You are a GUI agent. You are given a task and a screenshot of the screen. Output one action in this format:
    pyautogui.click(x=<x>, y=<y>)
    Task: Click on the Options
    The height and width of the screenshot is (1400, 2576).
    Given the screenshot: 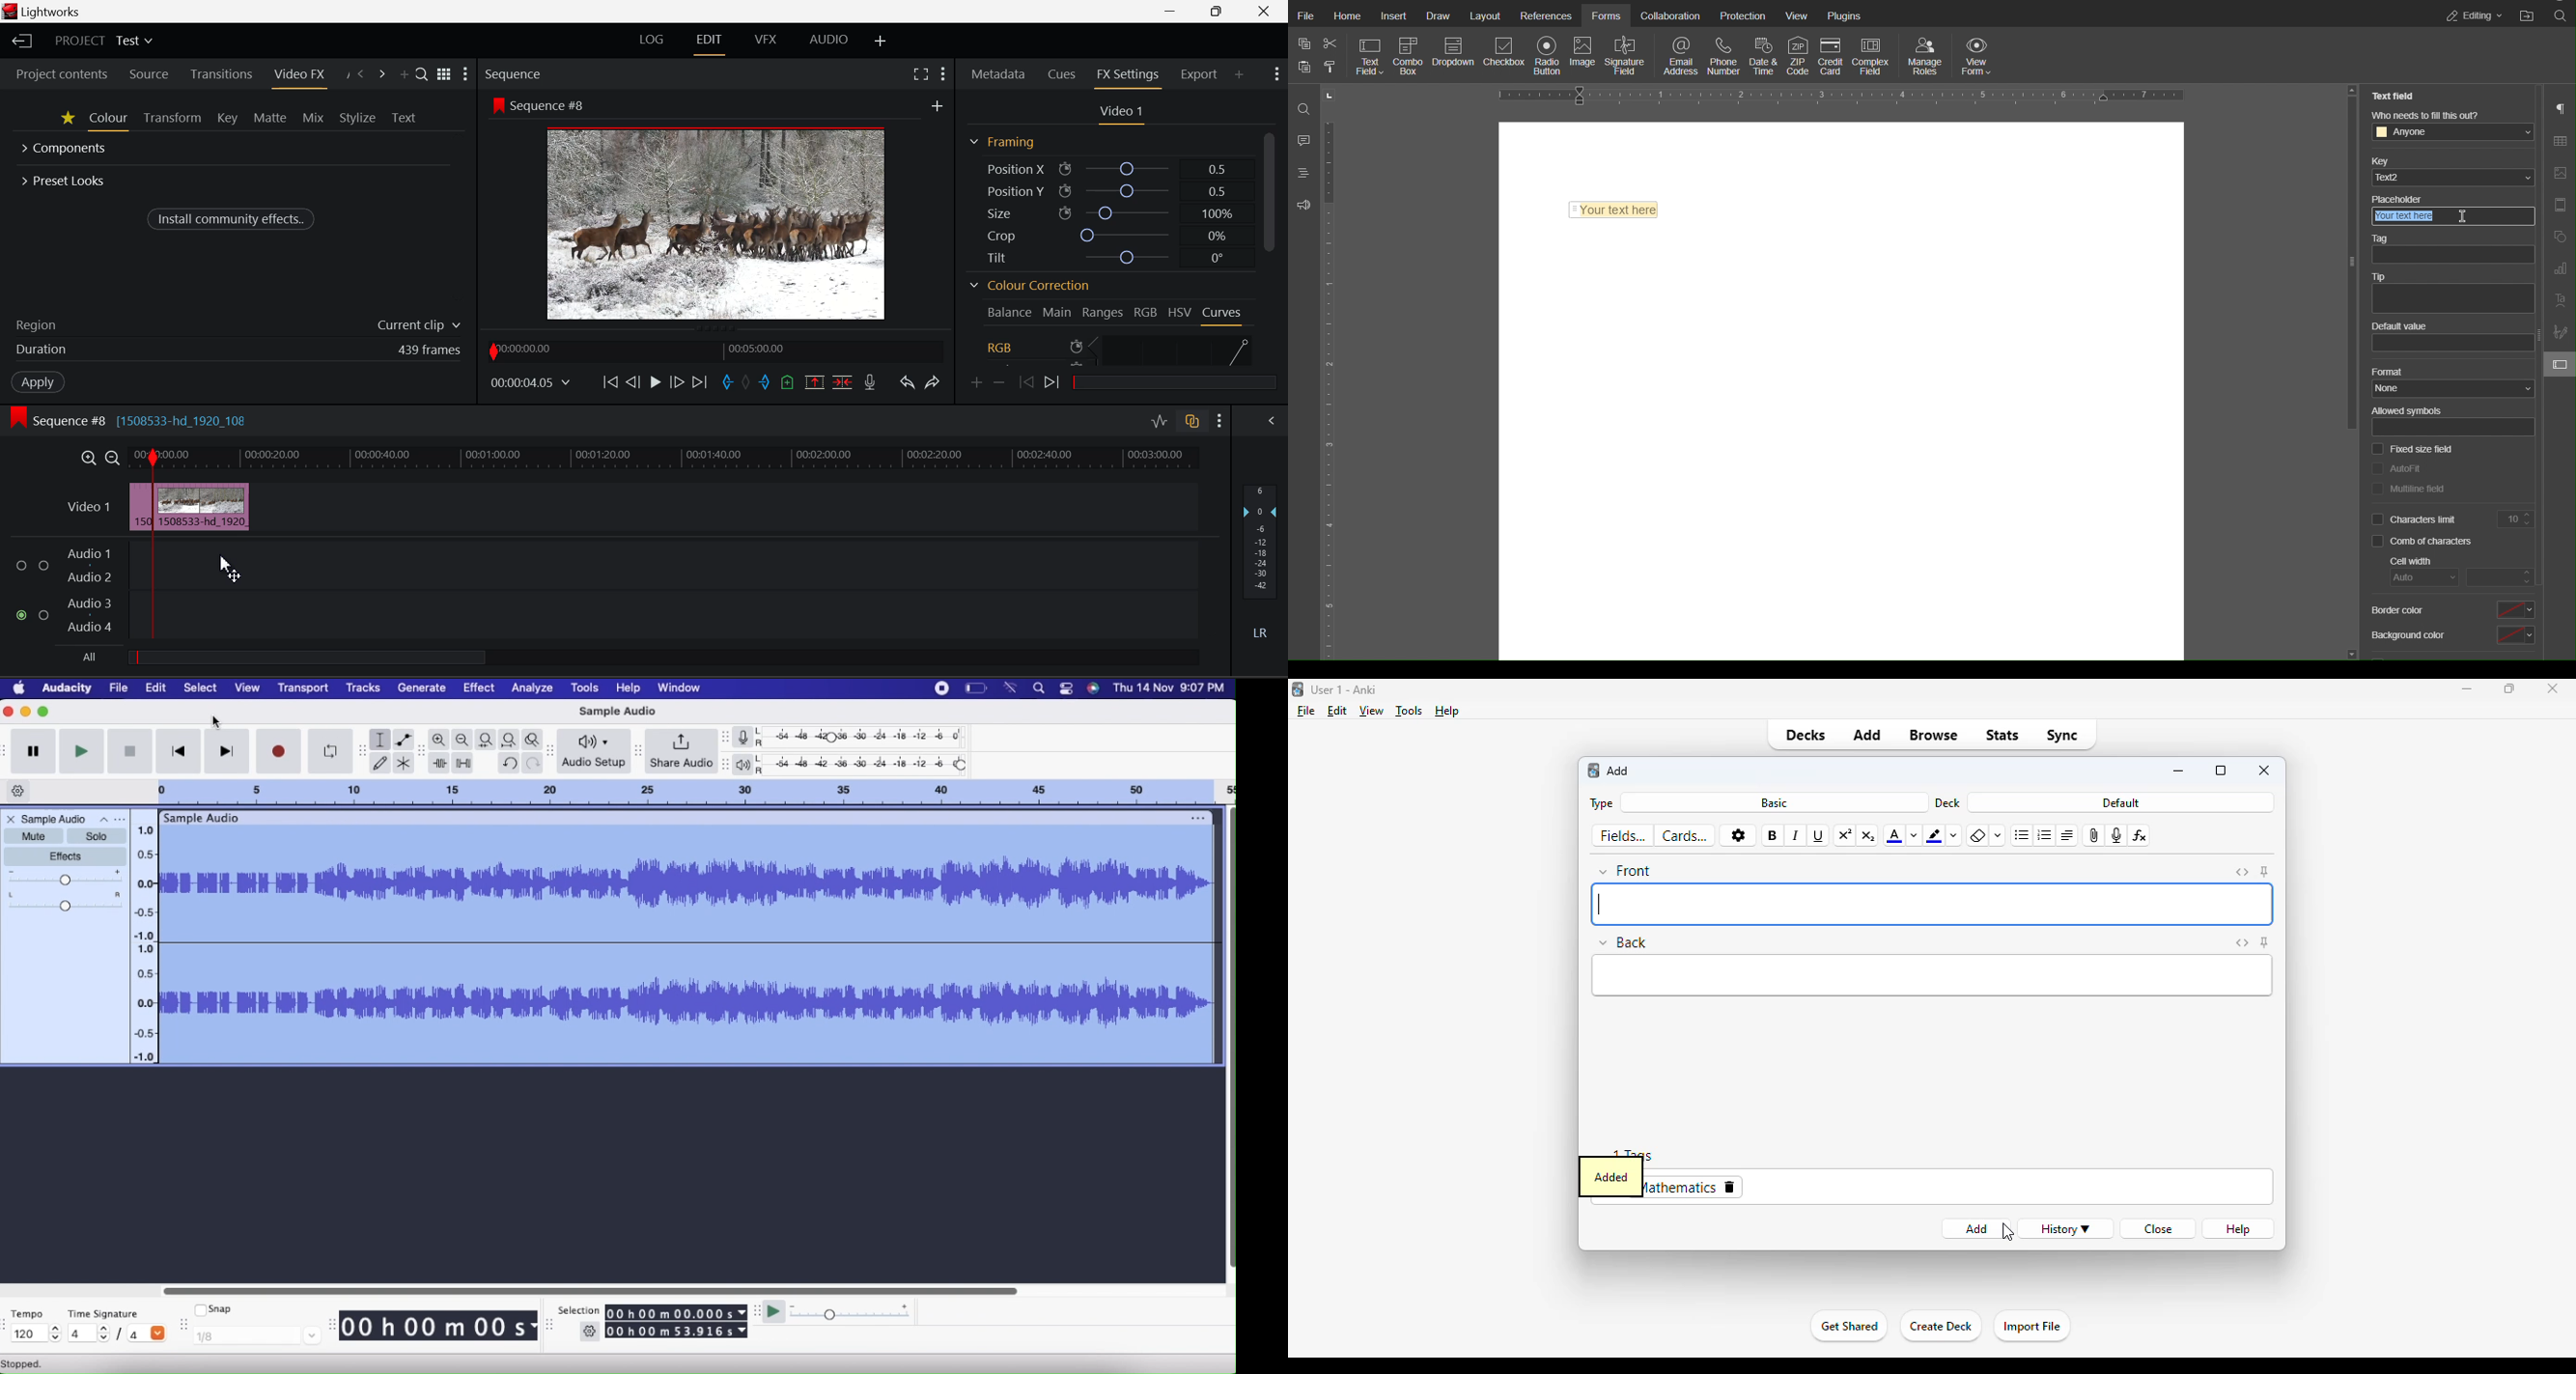 What is the action you would take?
    pyautogui.click(x=113, y=818)
    